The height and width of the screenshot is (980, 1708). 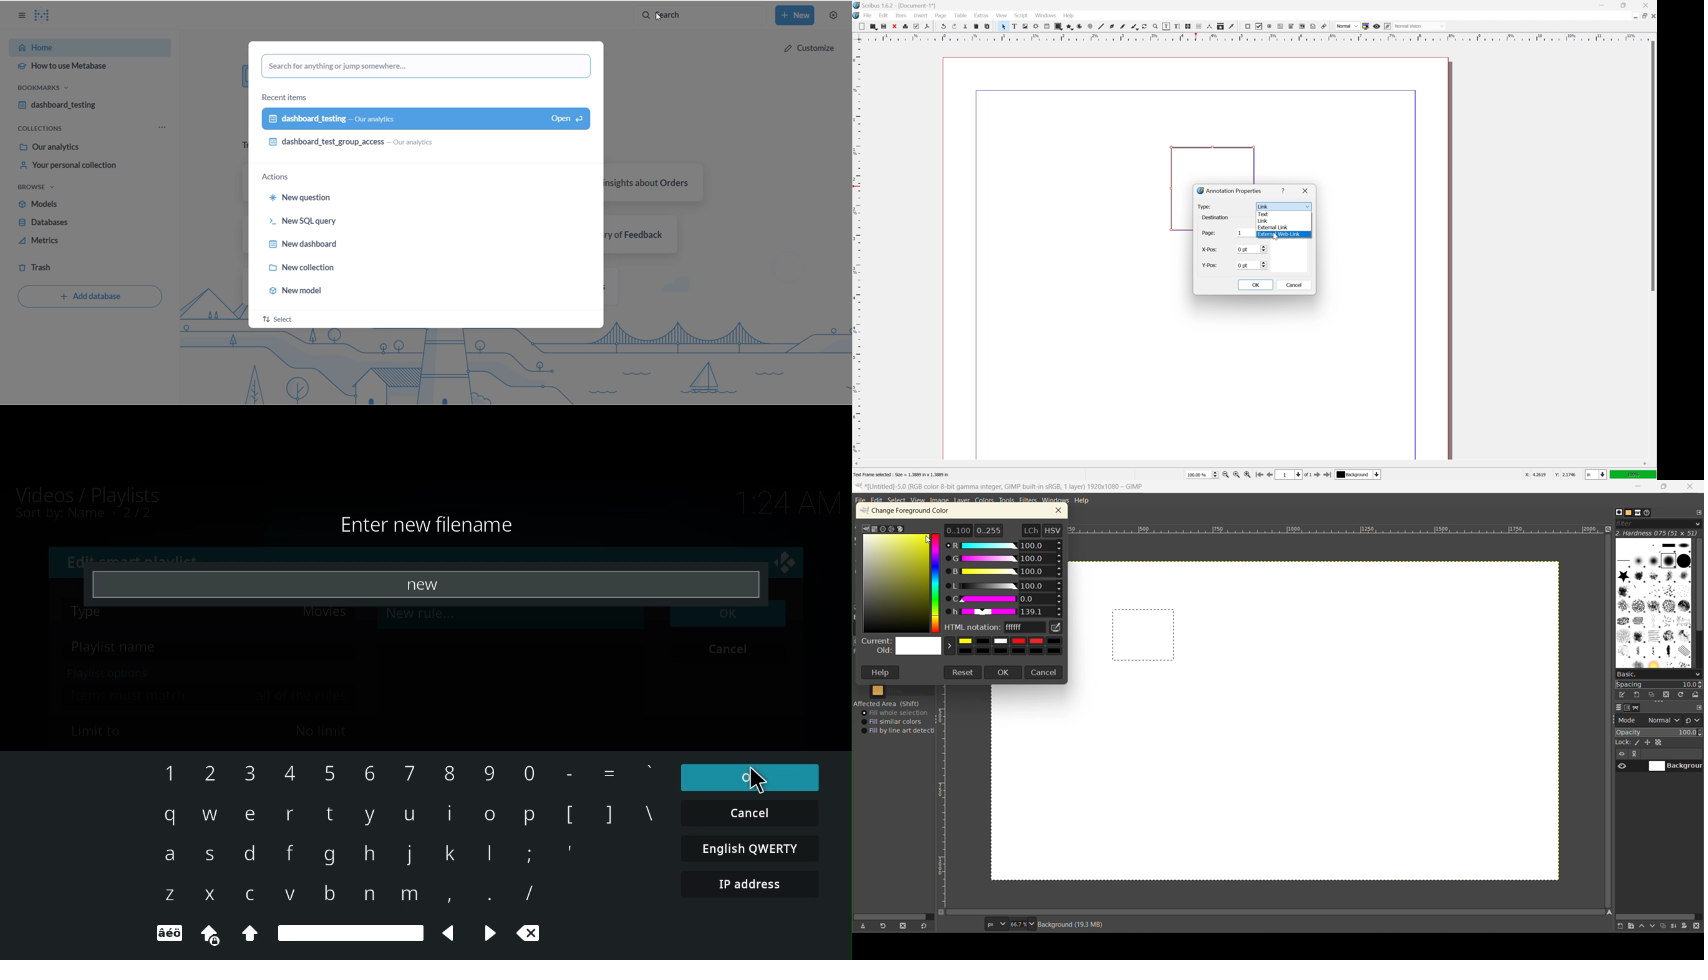 What do you see at coordinates (1659, 683) in the screenshot?
I see `spacing` at bounding box center [1659, 683].